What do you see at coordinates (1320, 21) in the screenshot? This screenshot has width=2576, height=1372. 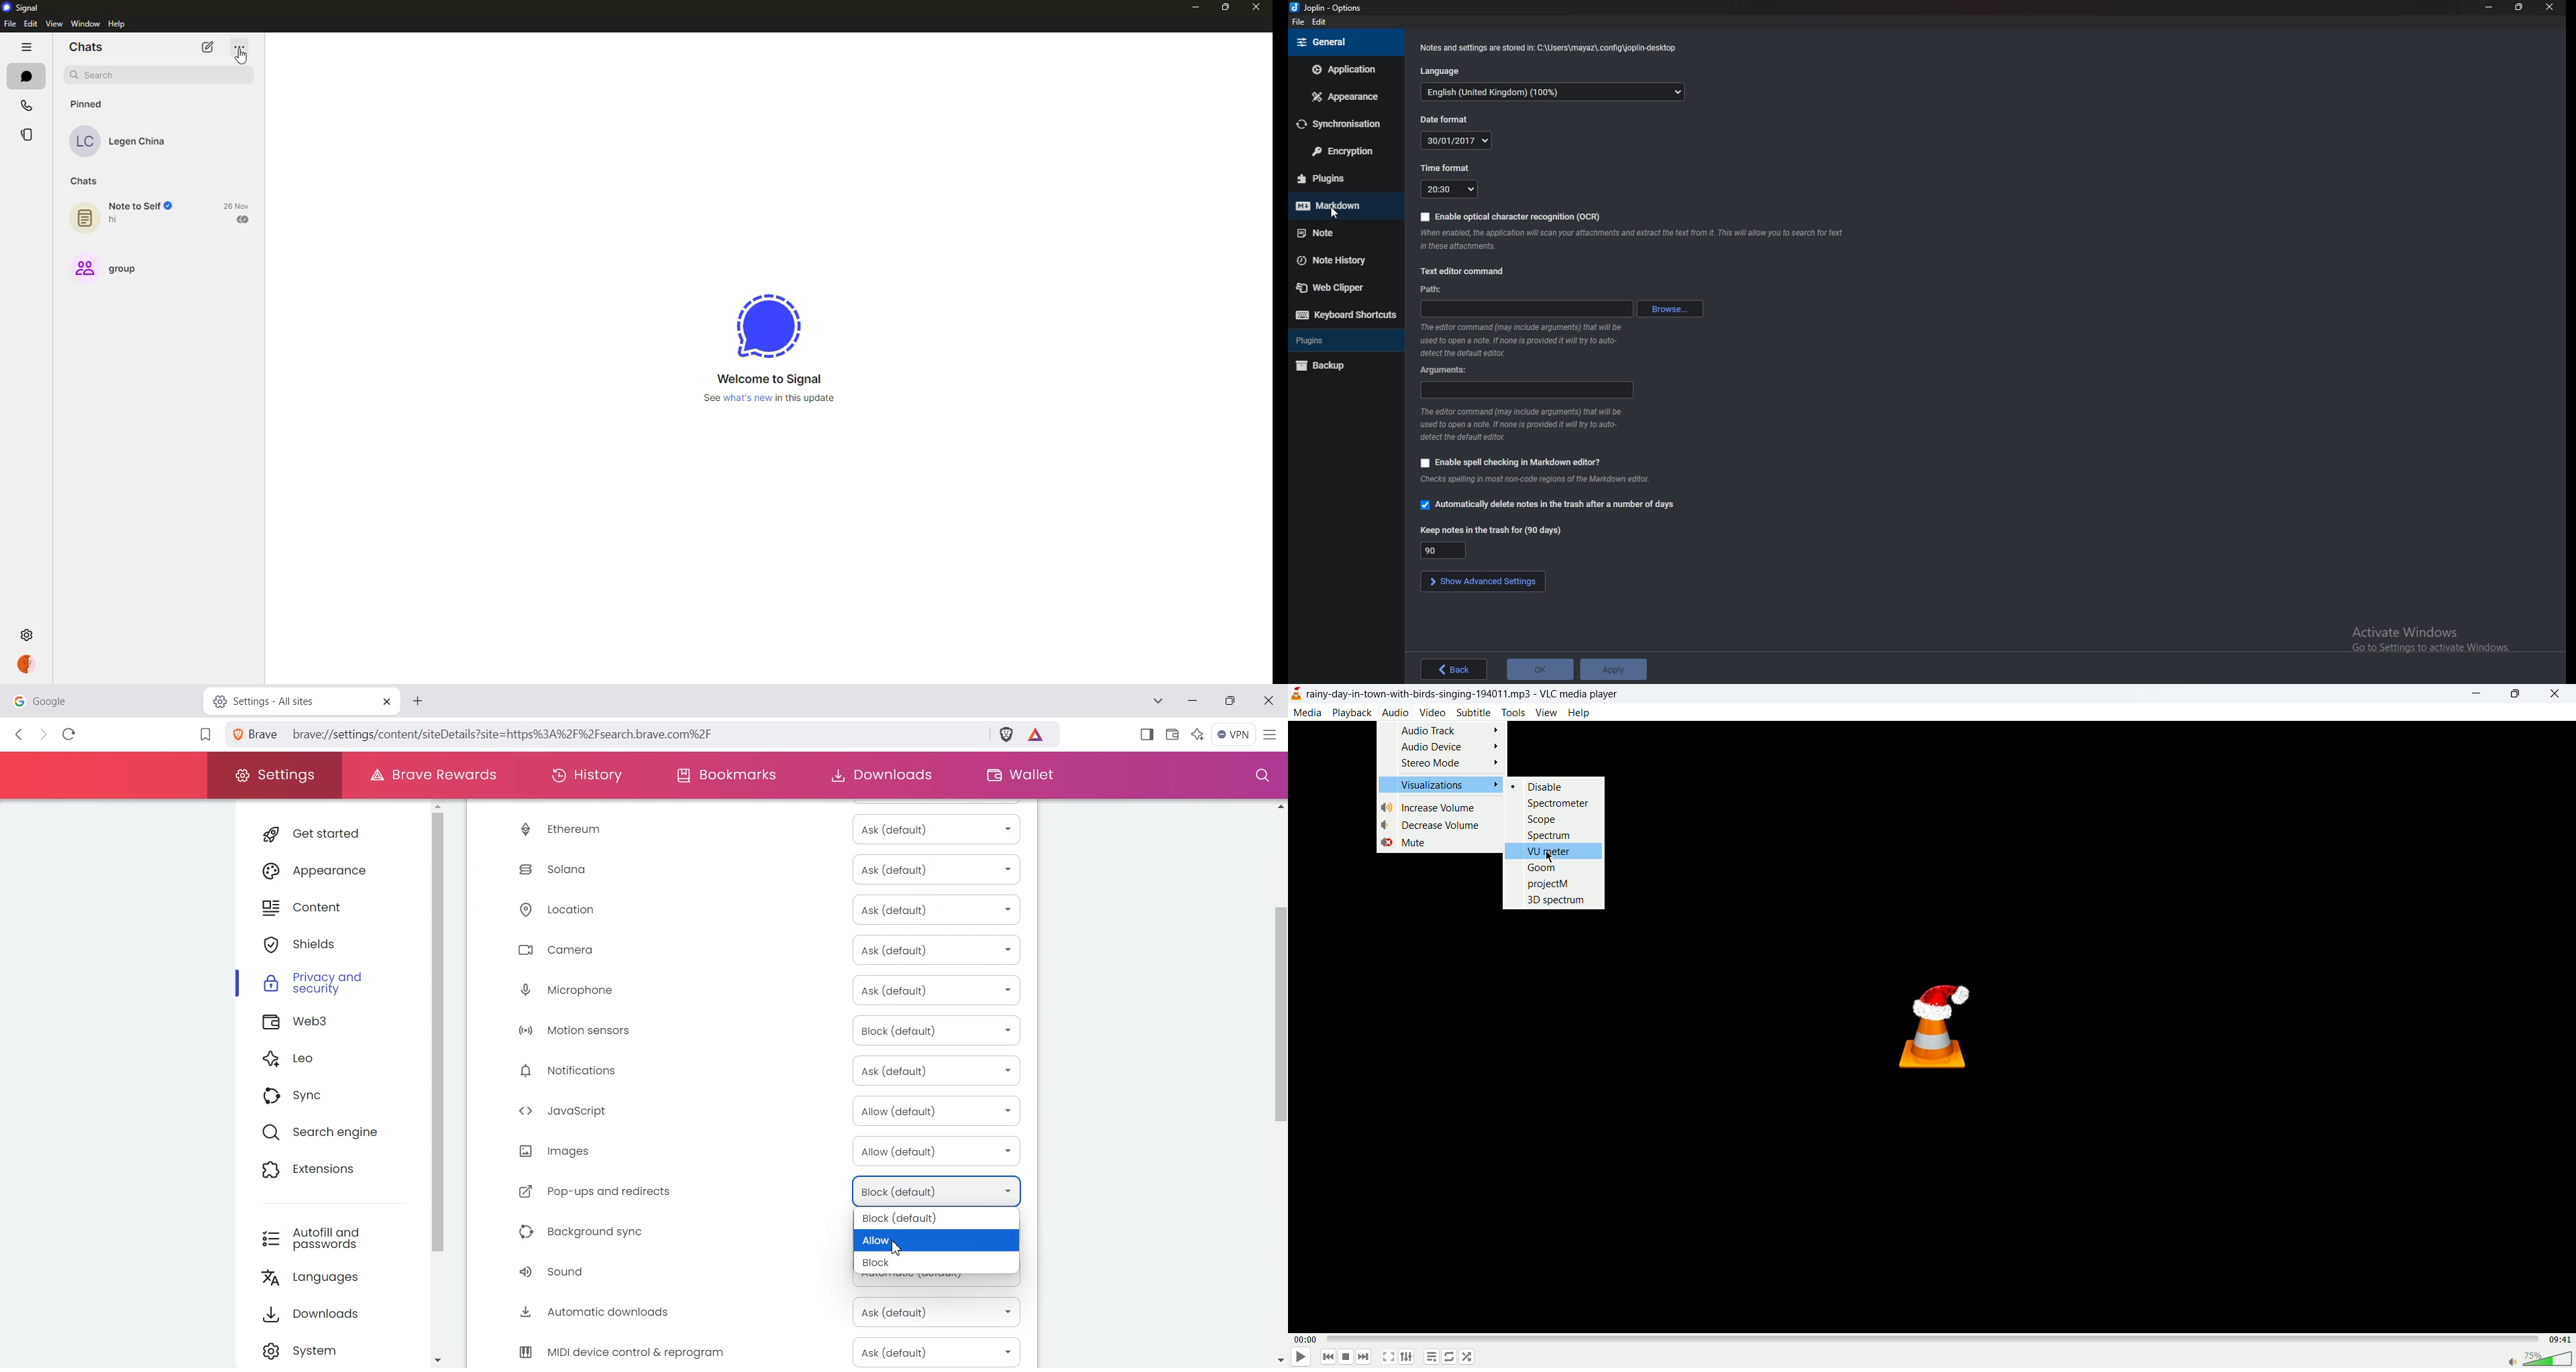 I see `edit` at bounding box center [1320, 21].